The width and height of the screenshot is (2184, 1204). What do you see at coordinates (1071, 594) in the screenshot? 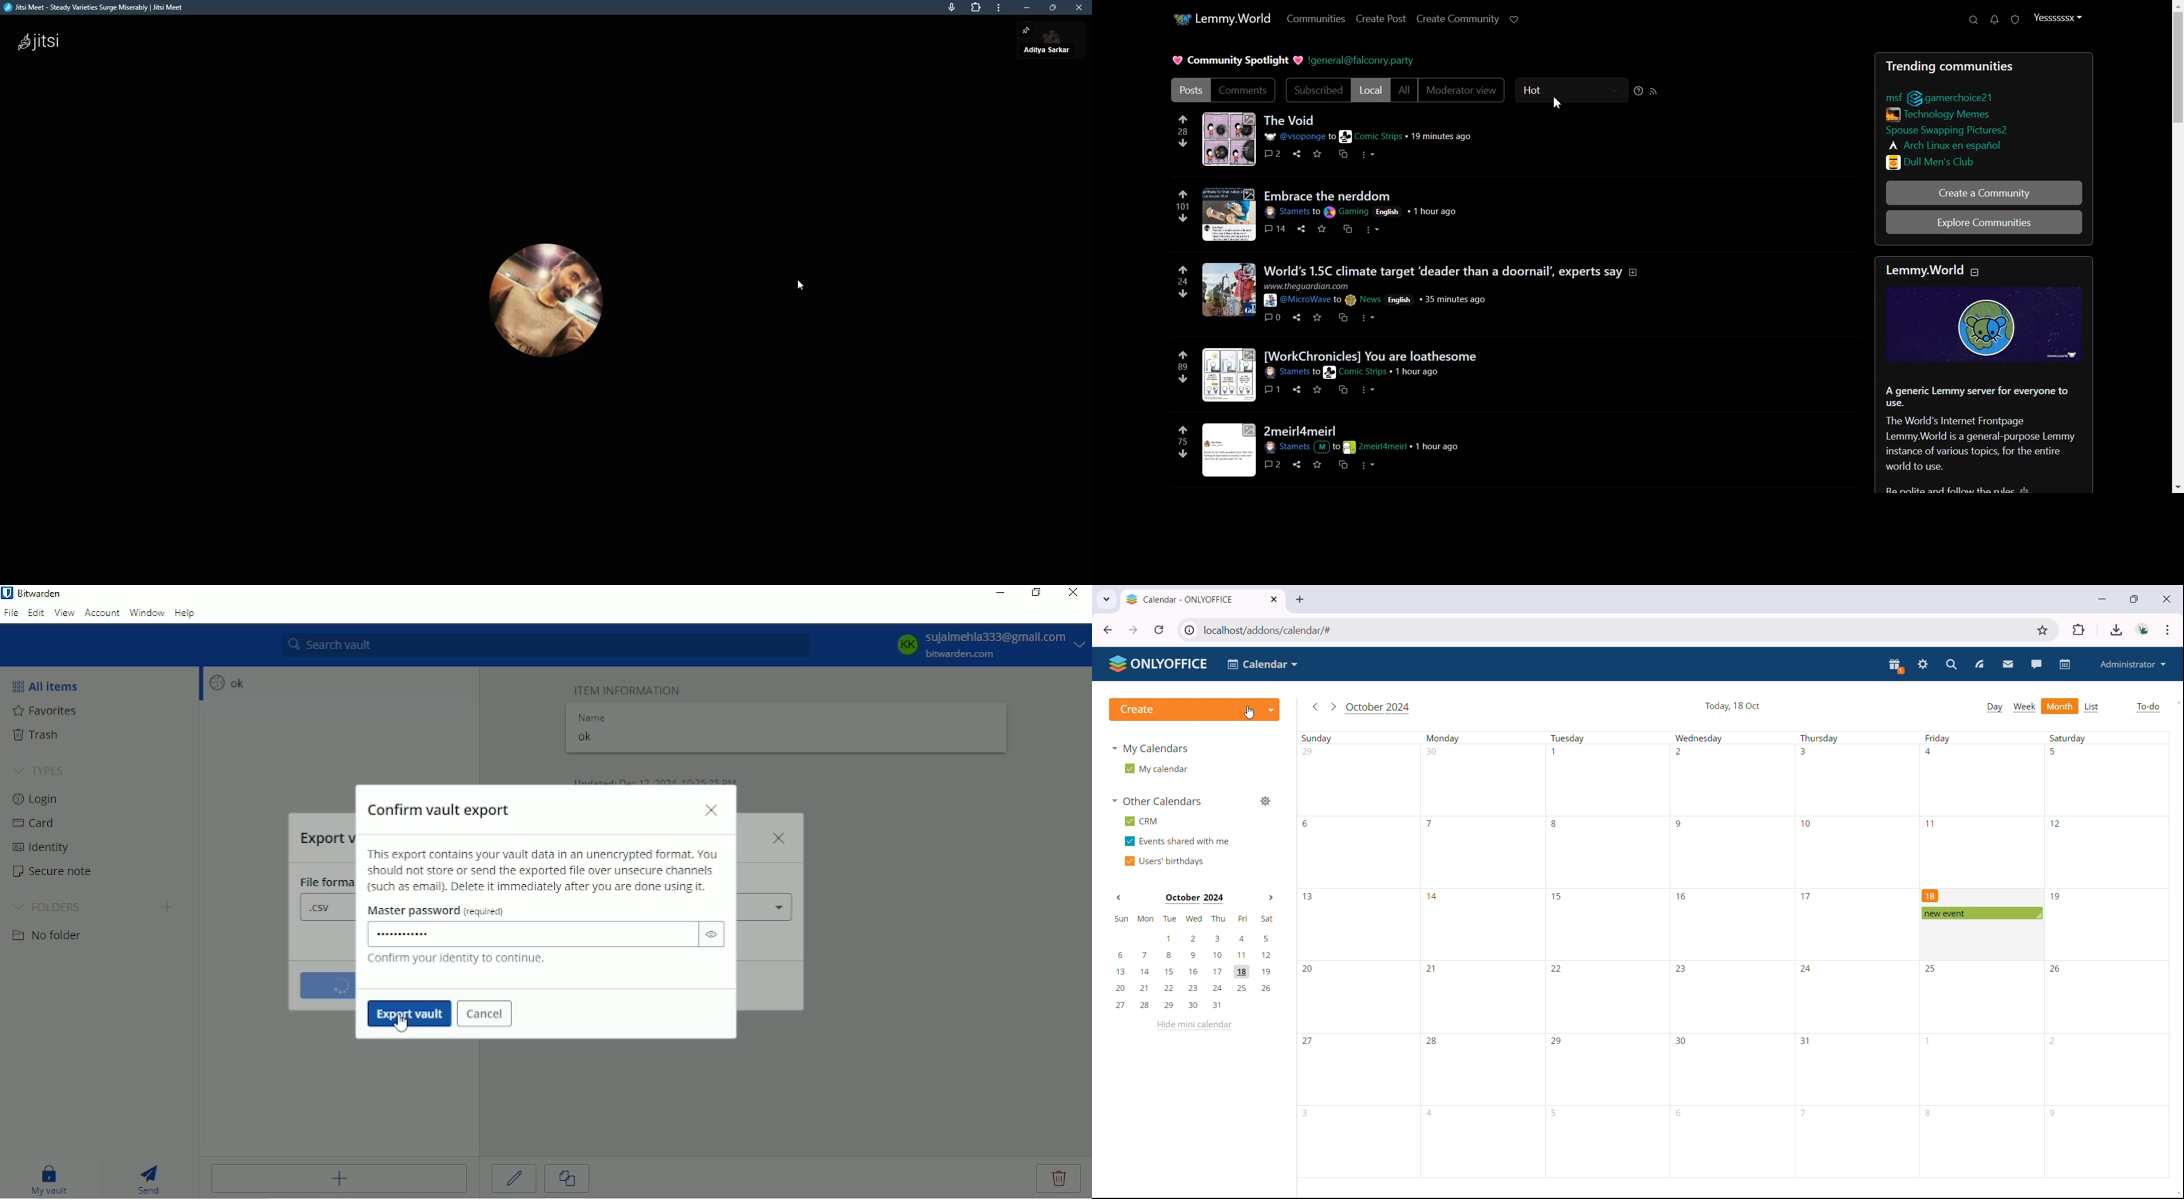
I see `Close` at bounding box center [1071, 594].